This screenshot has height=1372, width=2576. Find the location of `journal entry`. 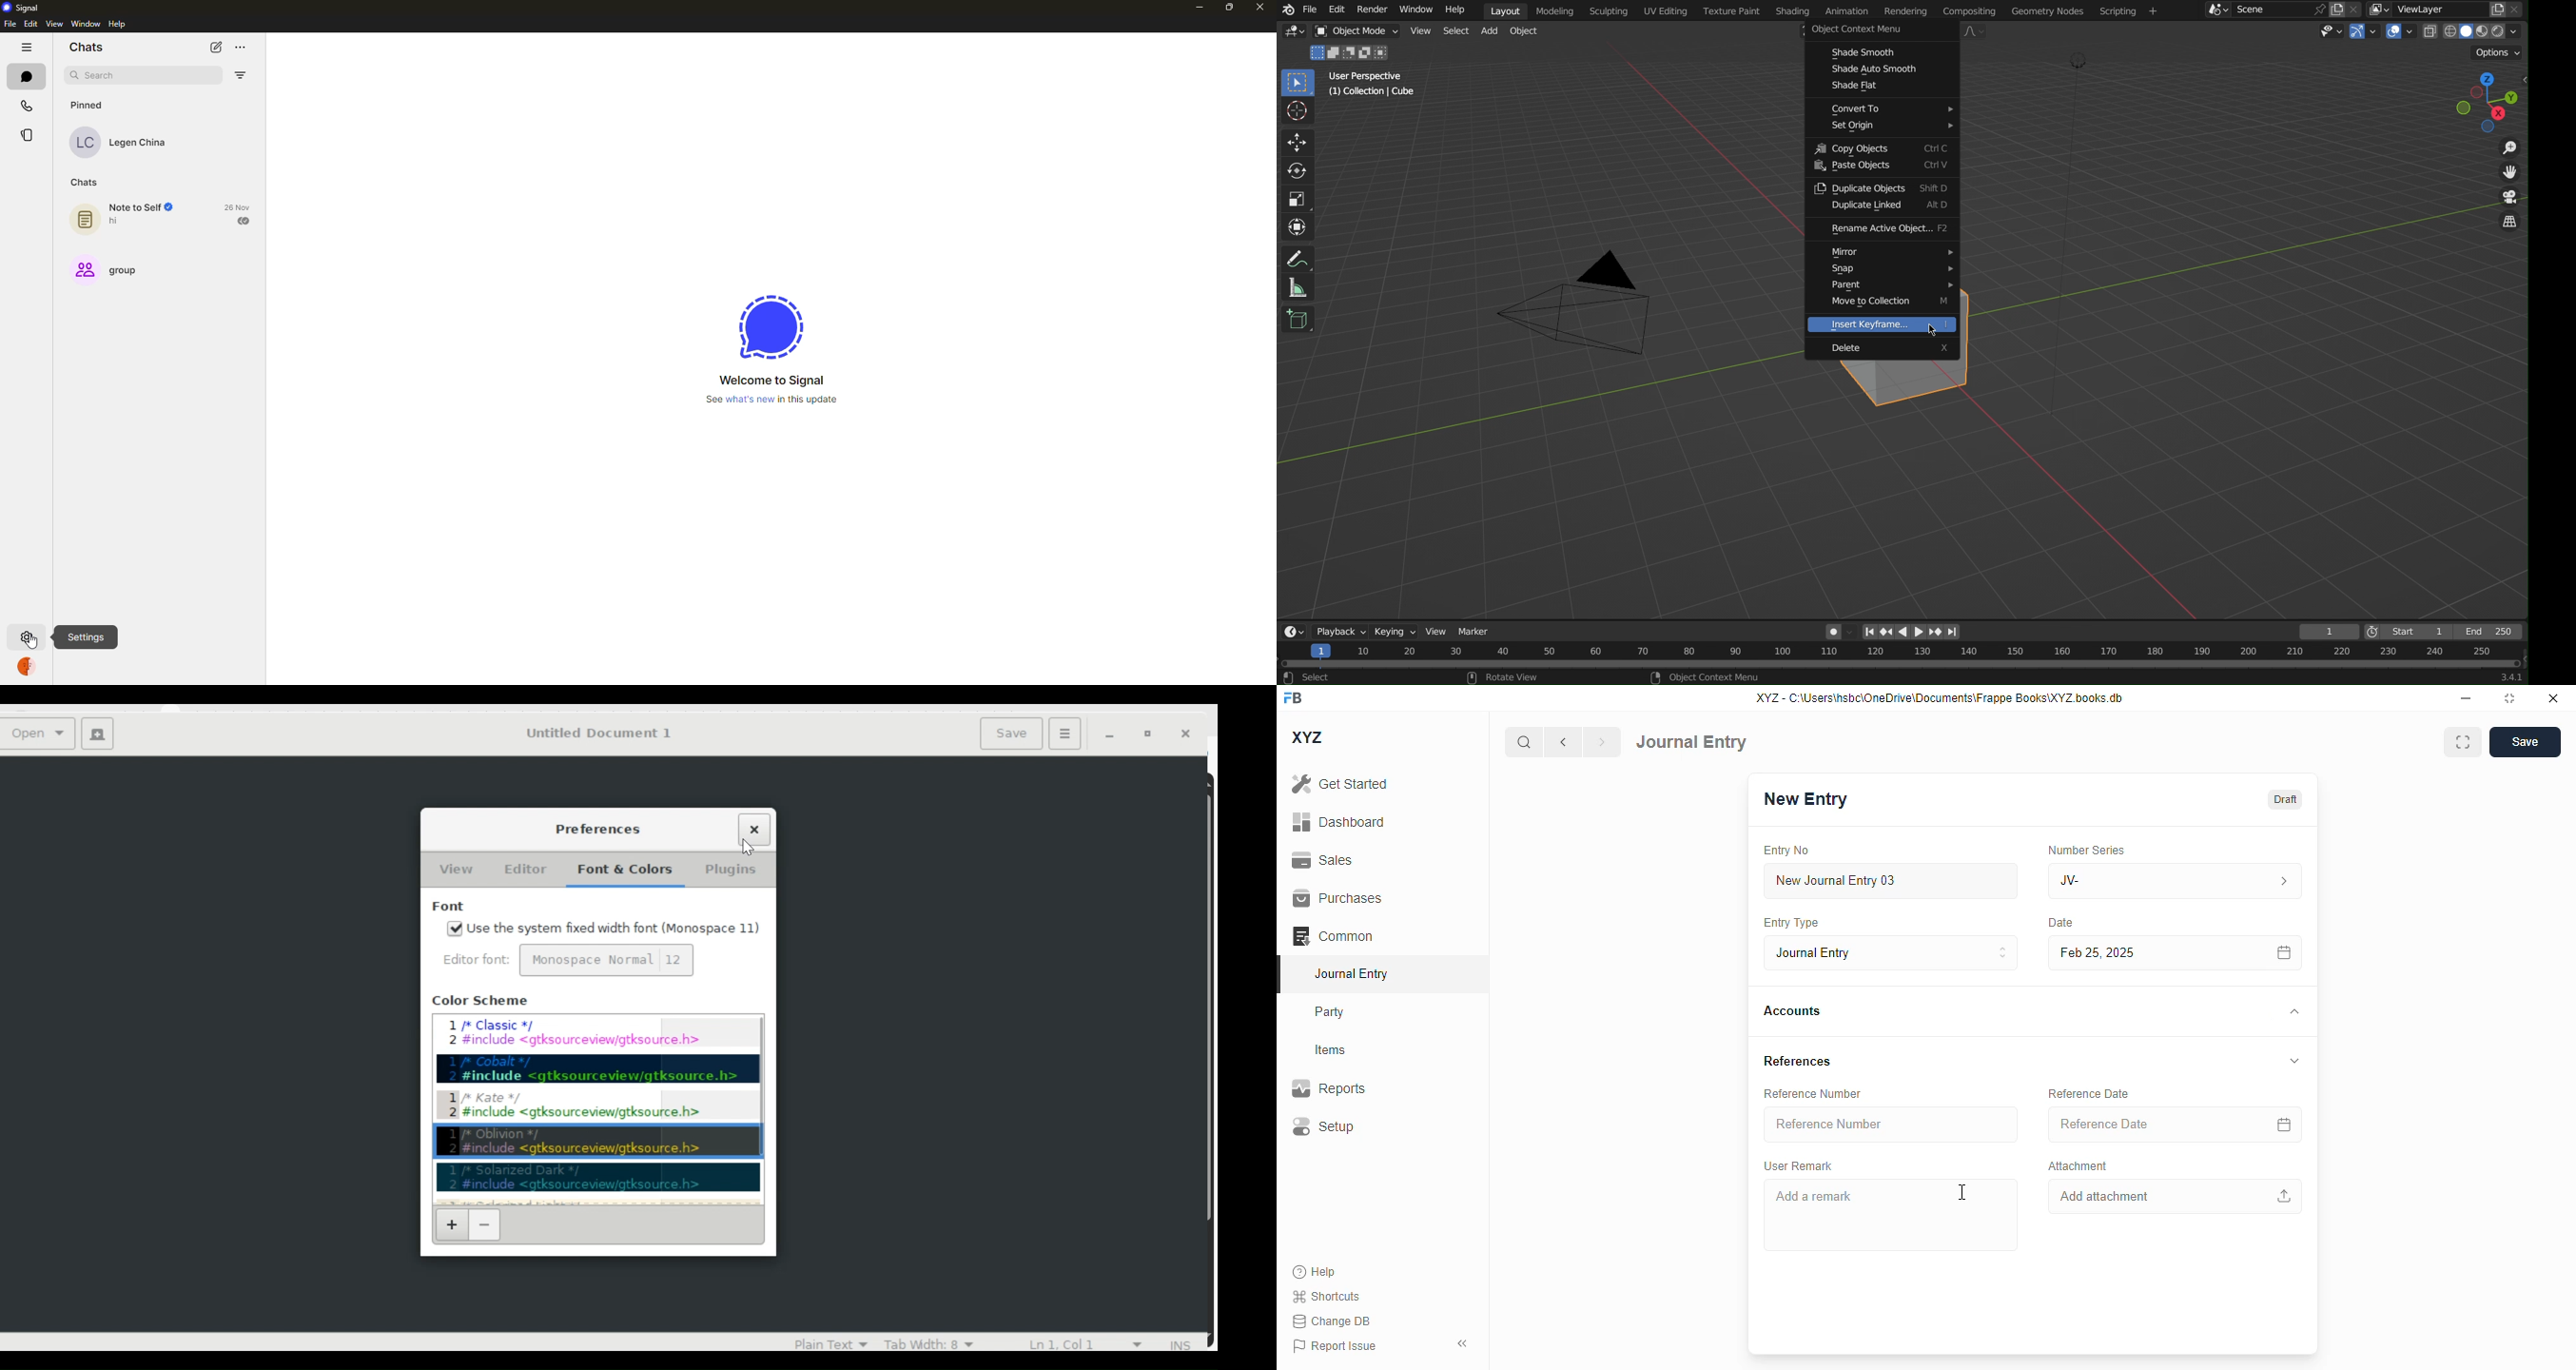

journal entry is located at coordinates (1350, 973).